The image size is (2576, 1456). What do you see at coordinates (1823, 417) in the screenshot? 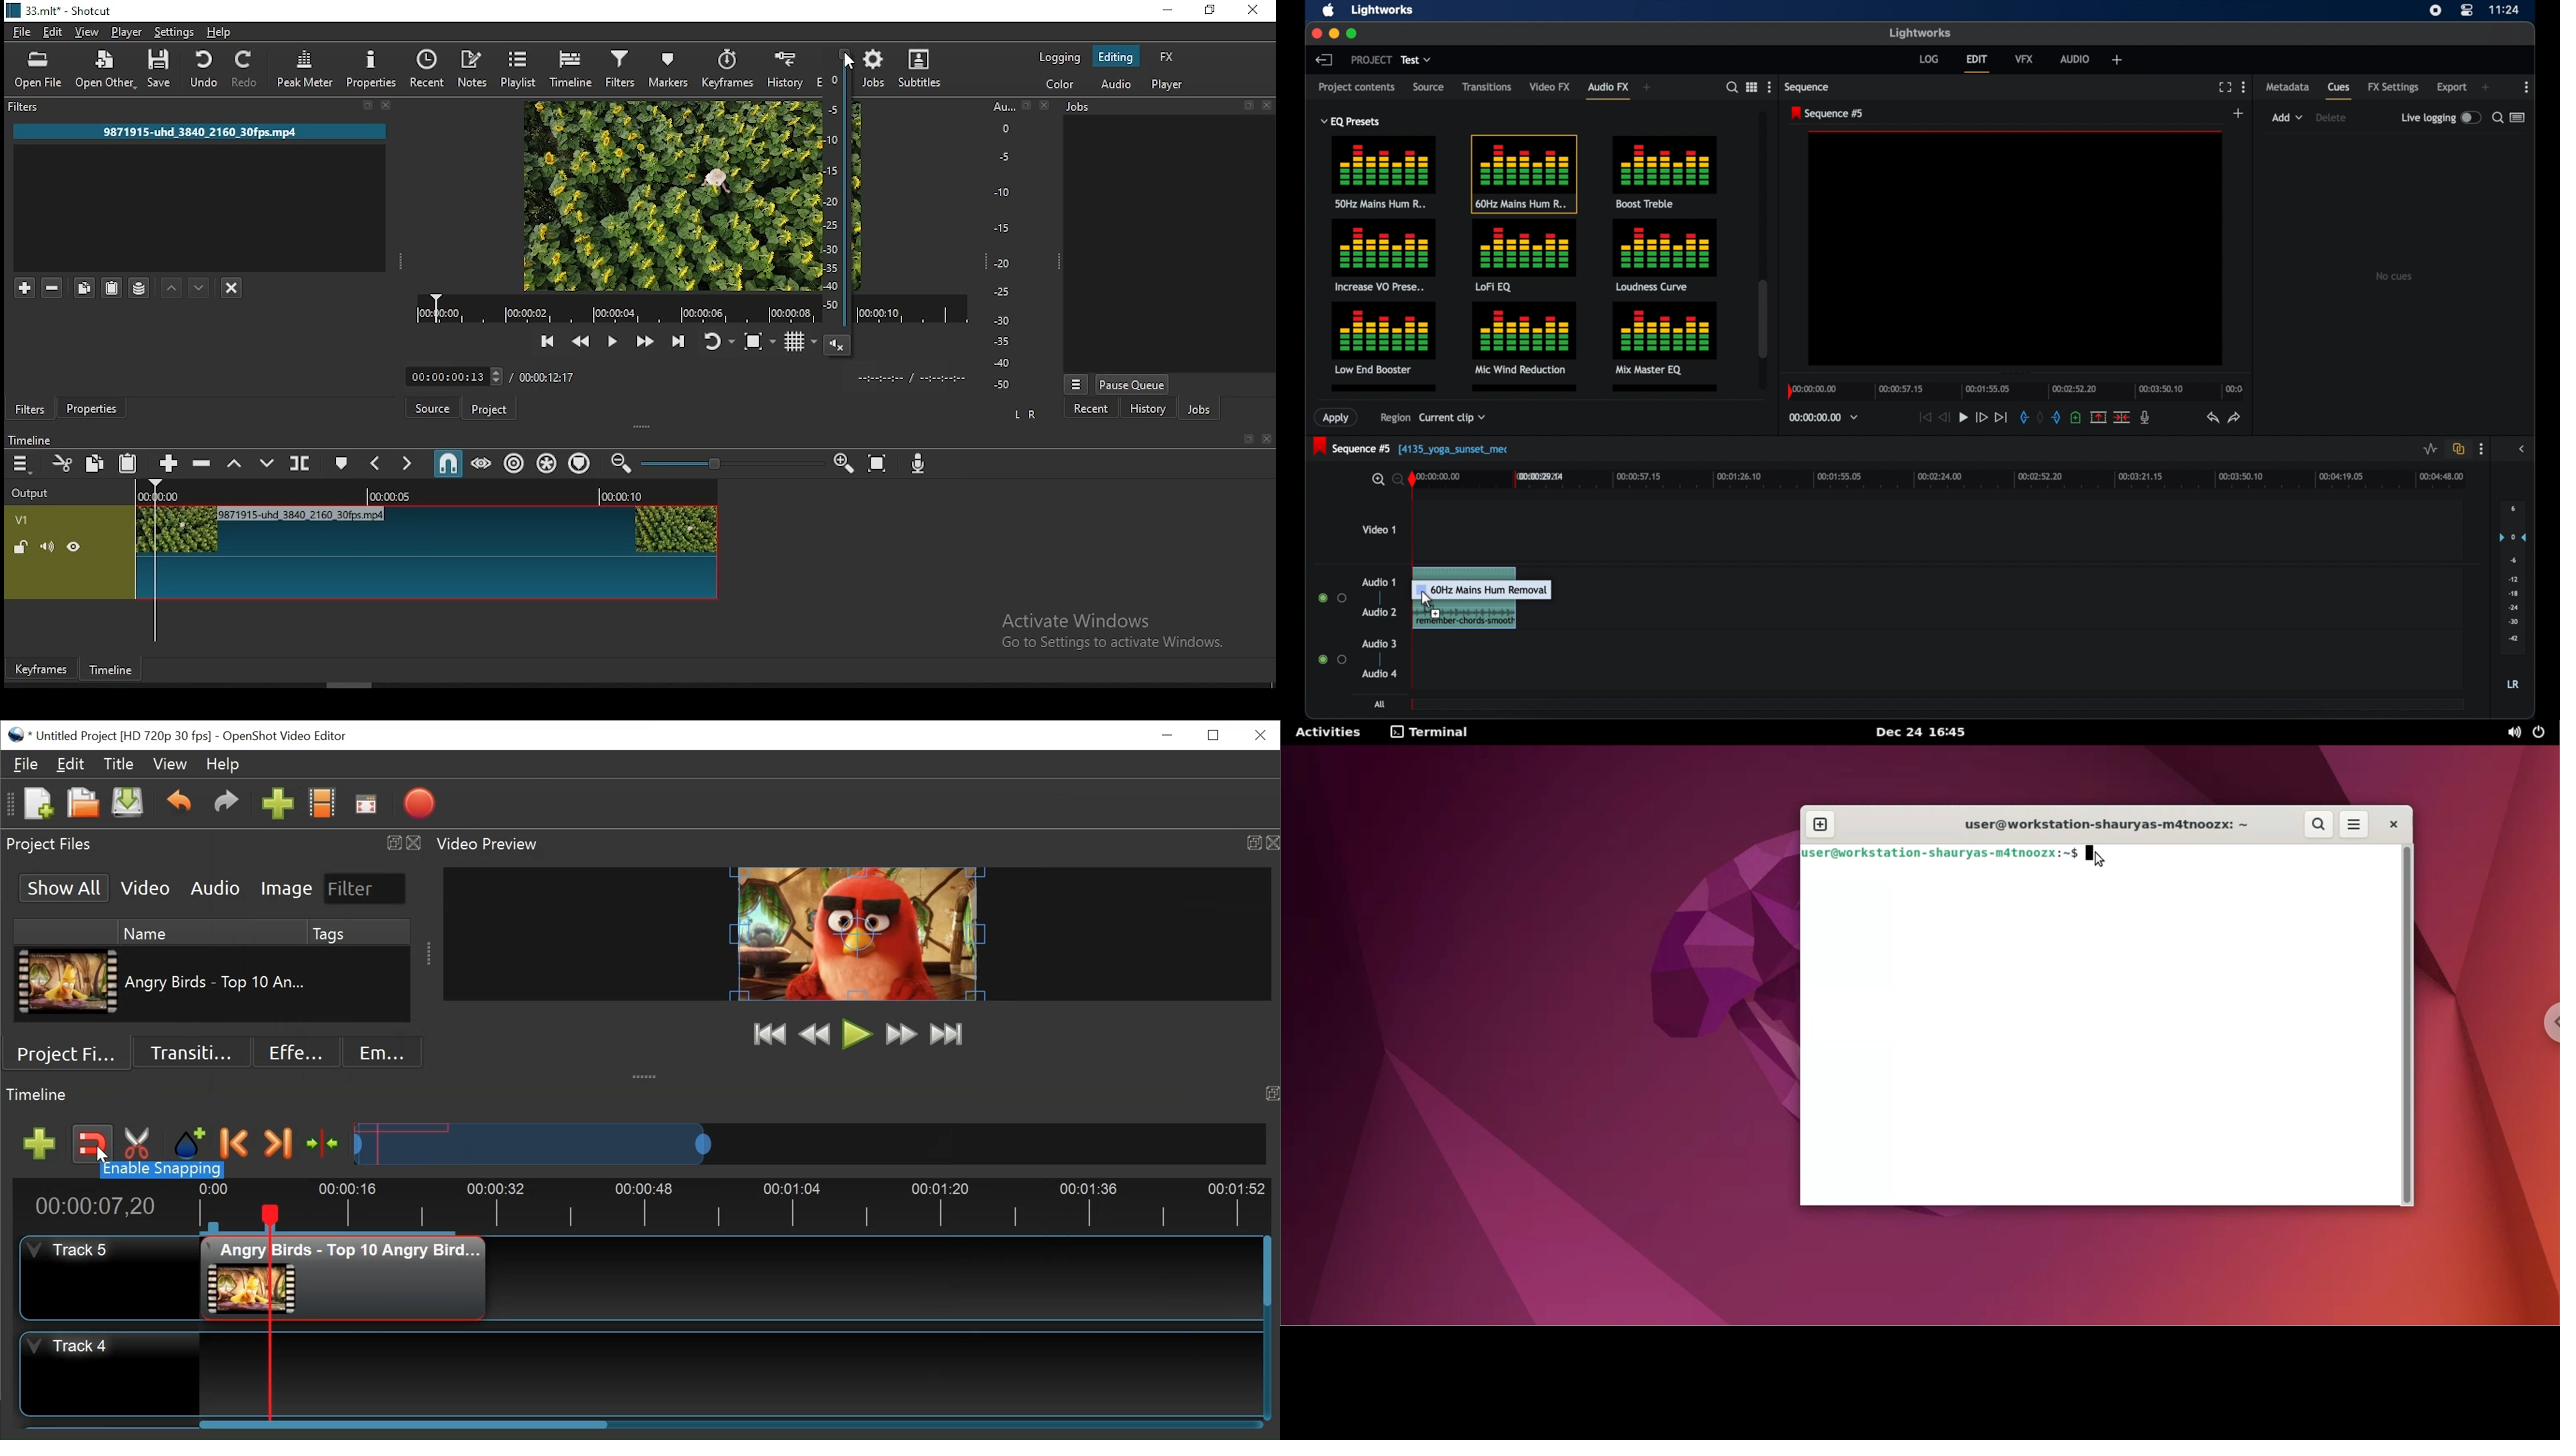
I see `timecodes and reels` at bounding box center [1823, 417].